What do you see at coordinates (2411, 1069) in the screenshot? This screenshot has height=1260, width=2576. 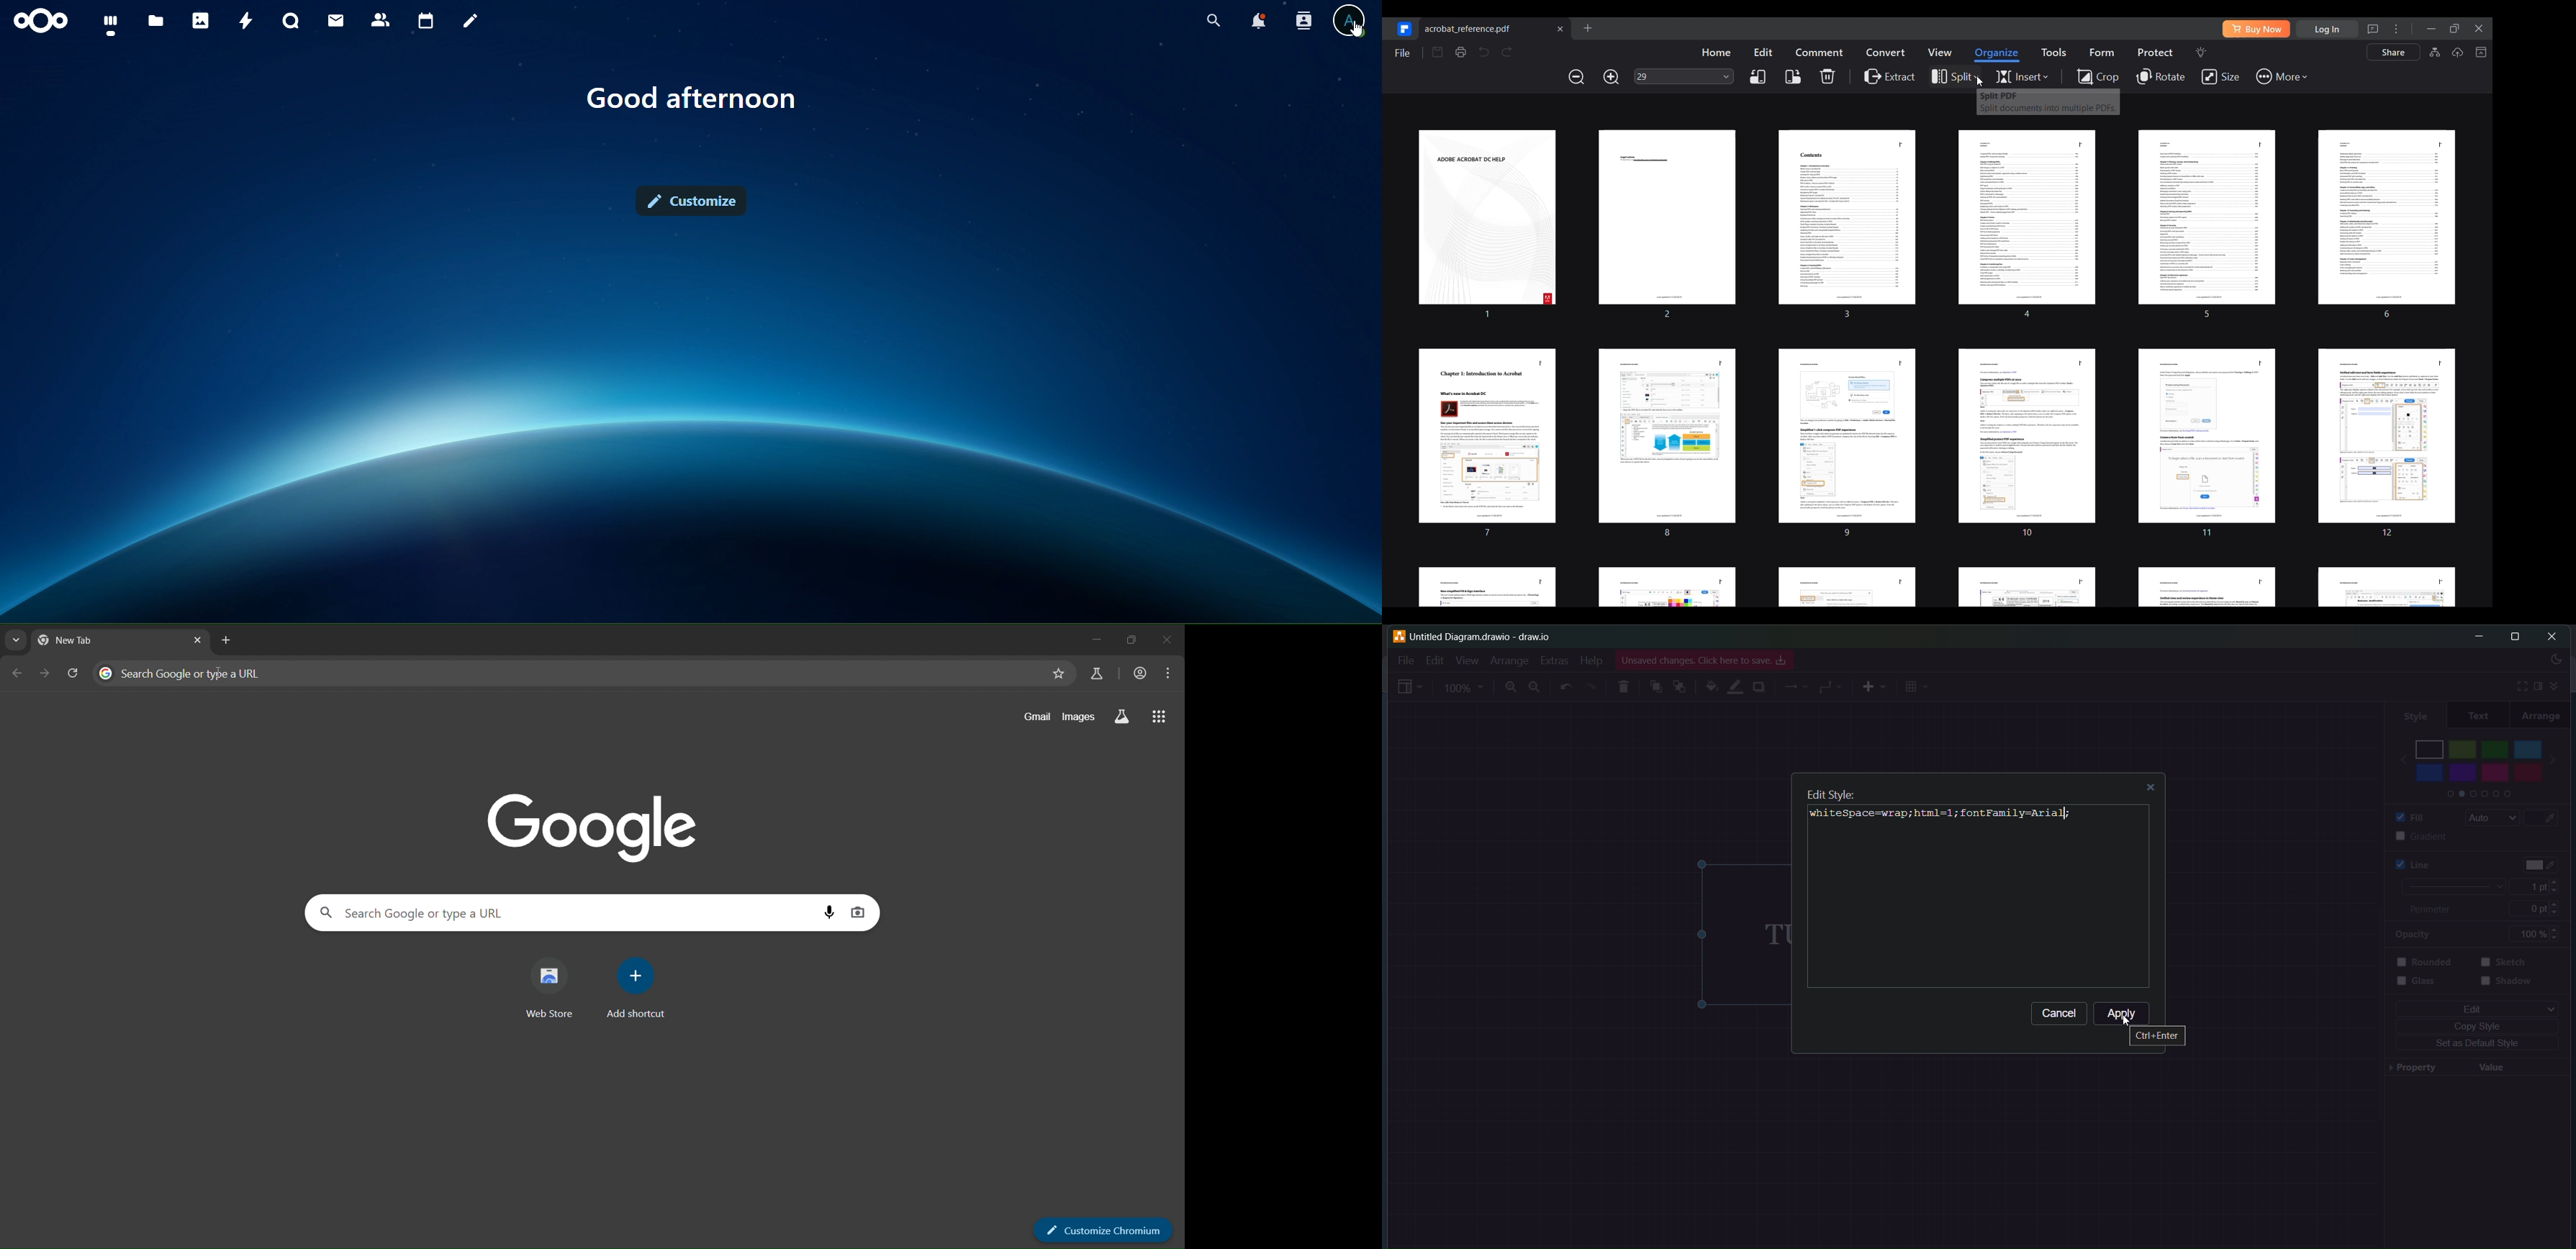 I see `property` at bounding box center [2411, 1069].